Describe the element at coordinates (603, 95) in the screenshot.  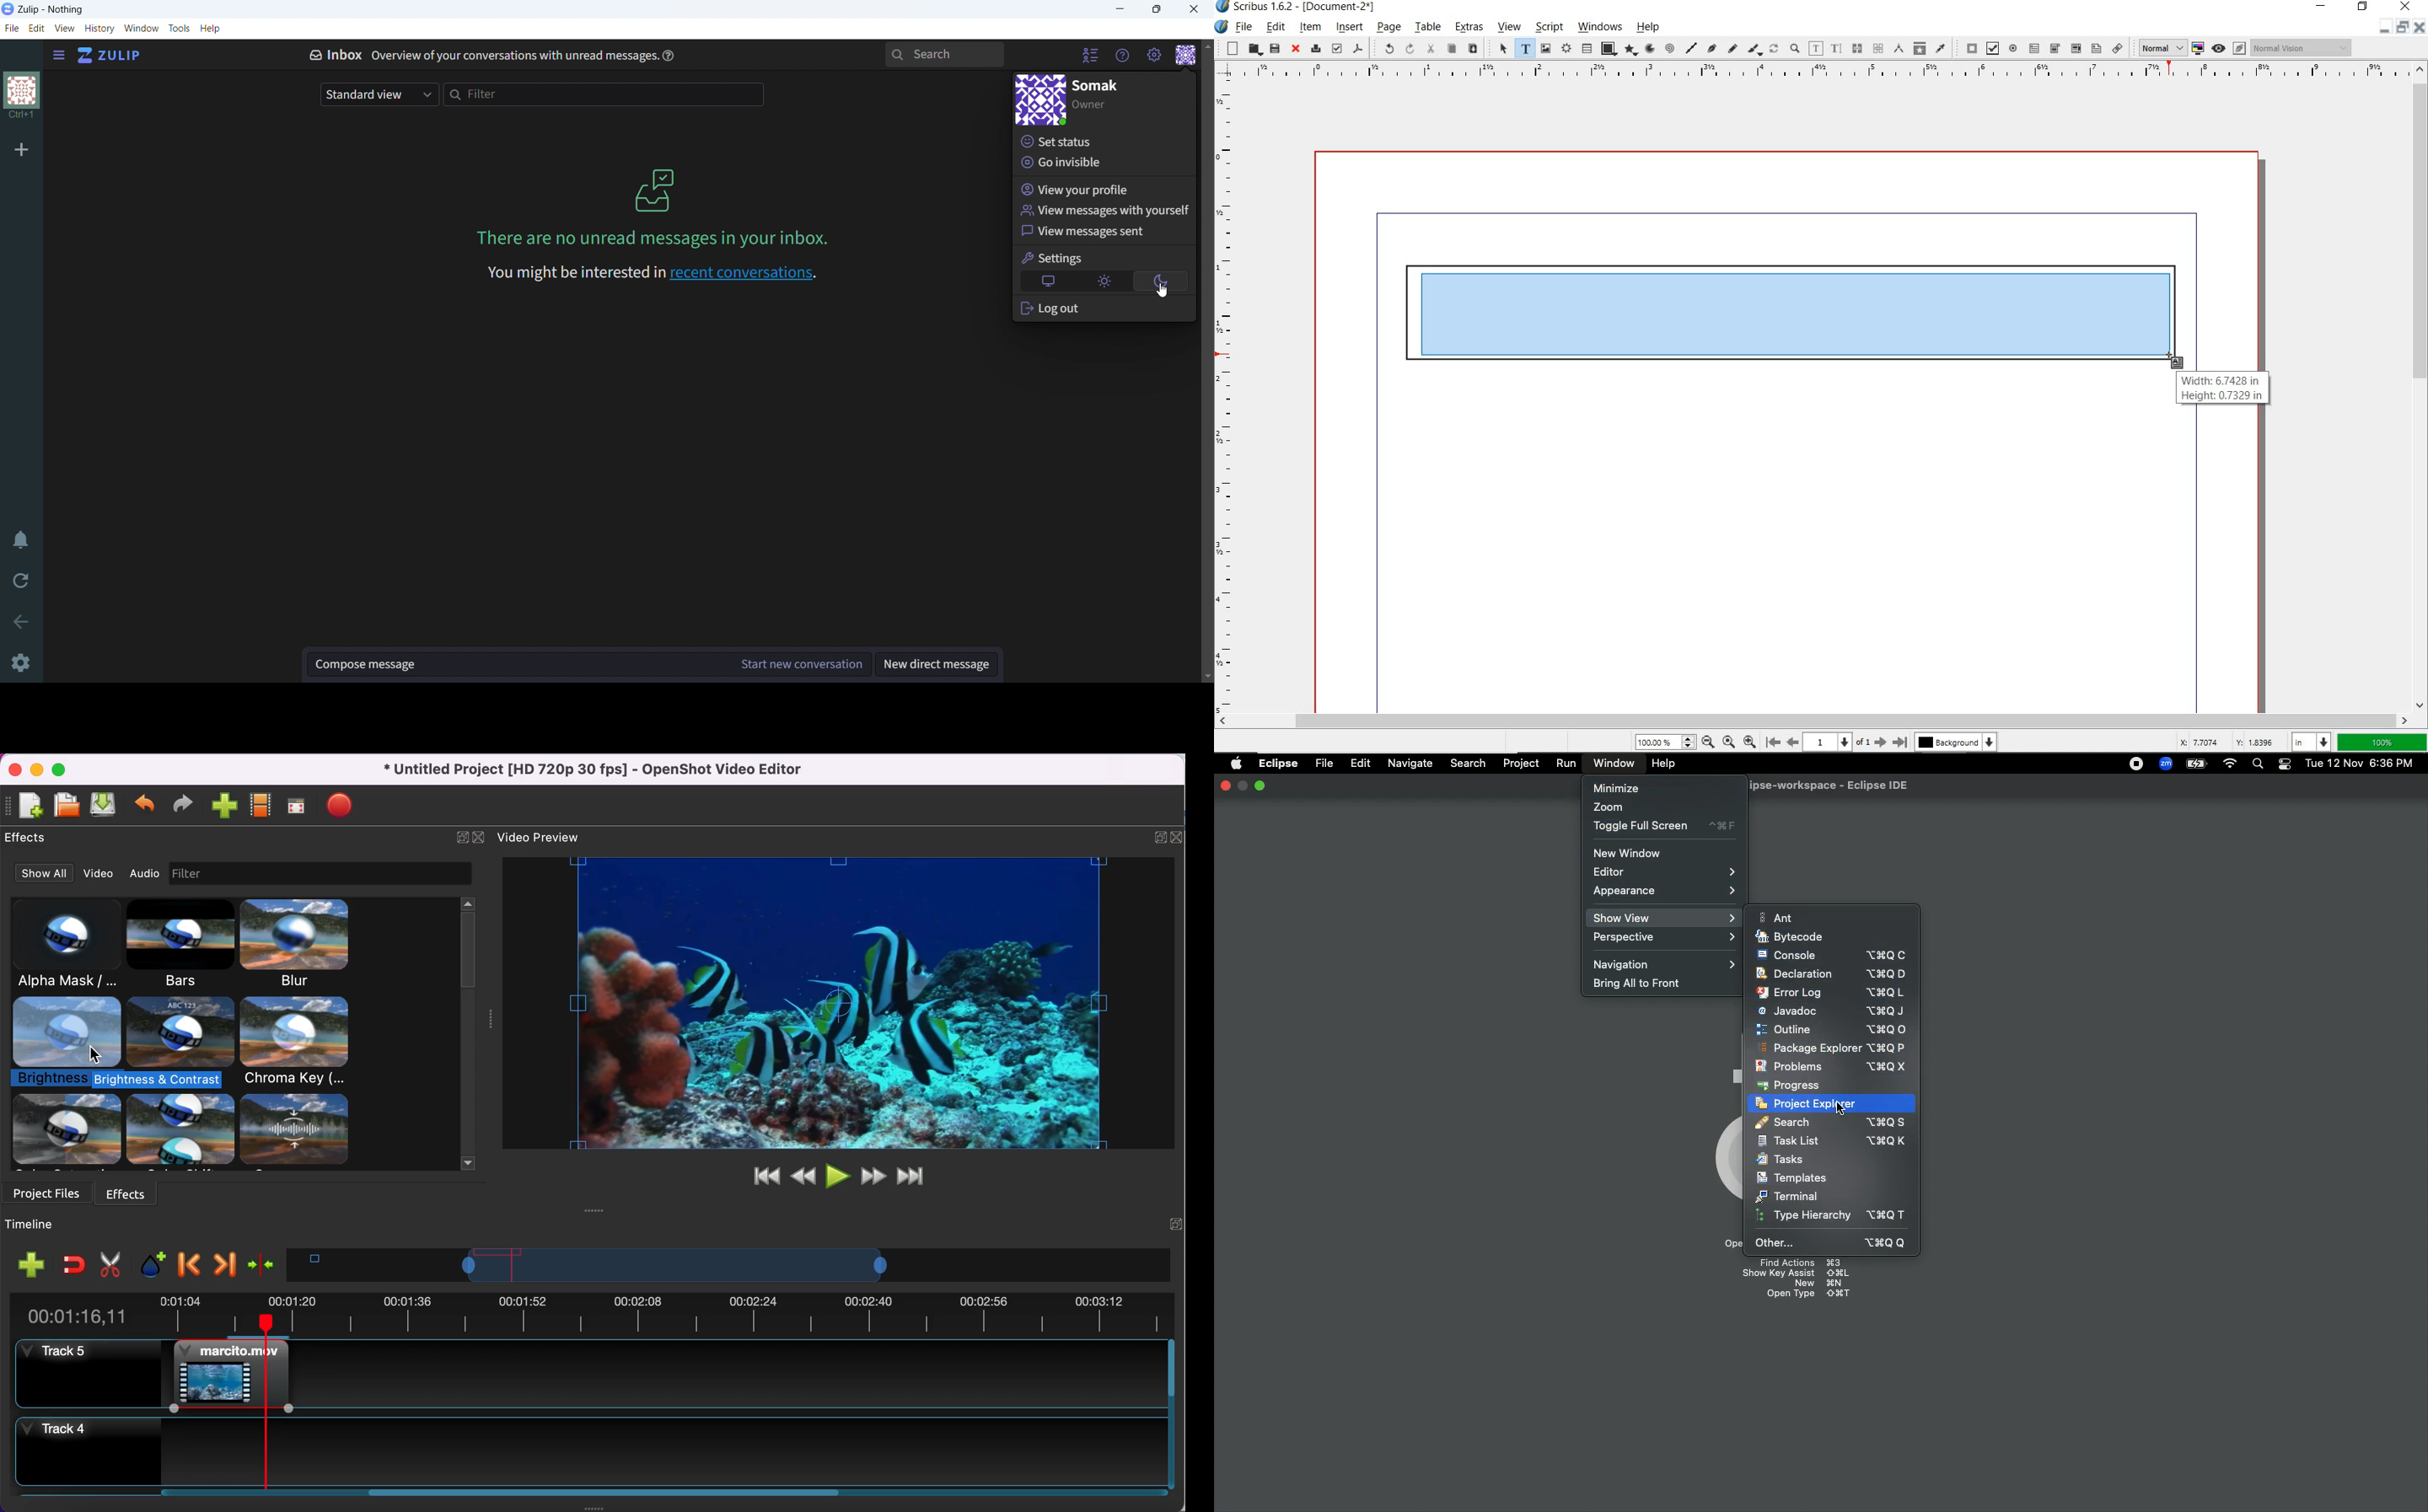
I see `filter` at that location.